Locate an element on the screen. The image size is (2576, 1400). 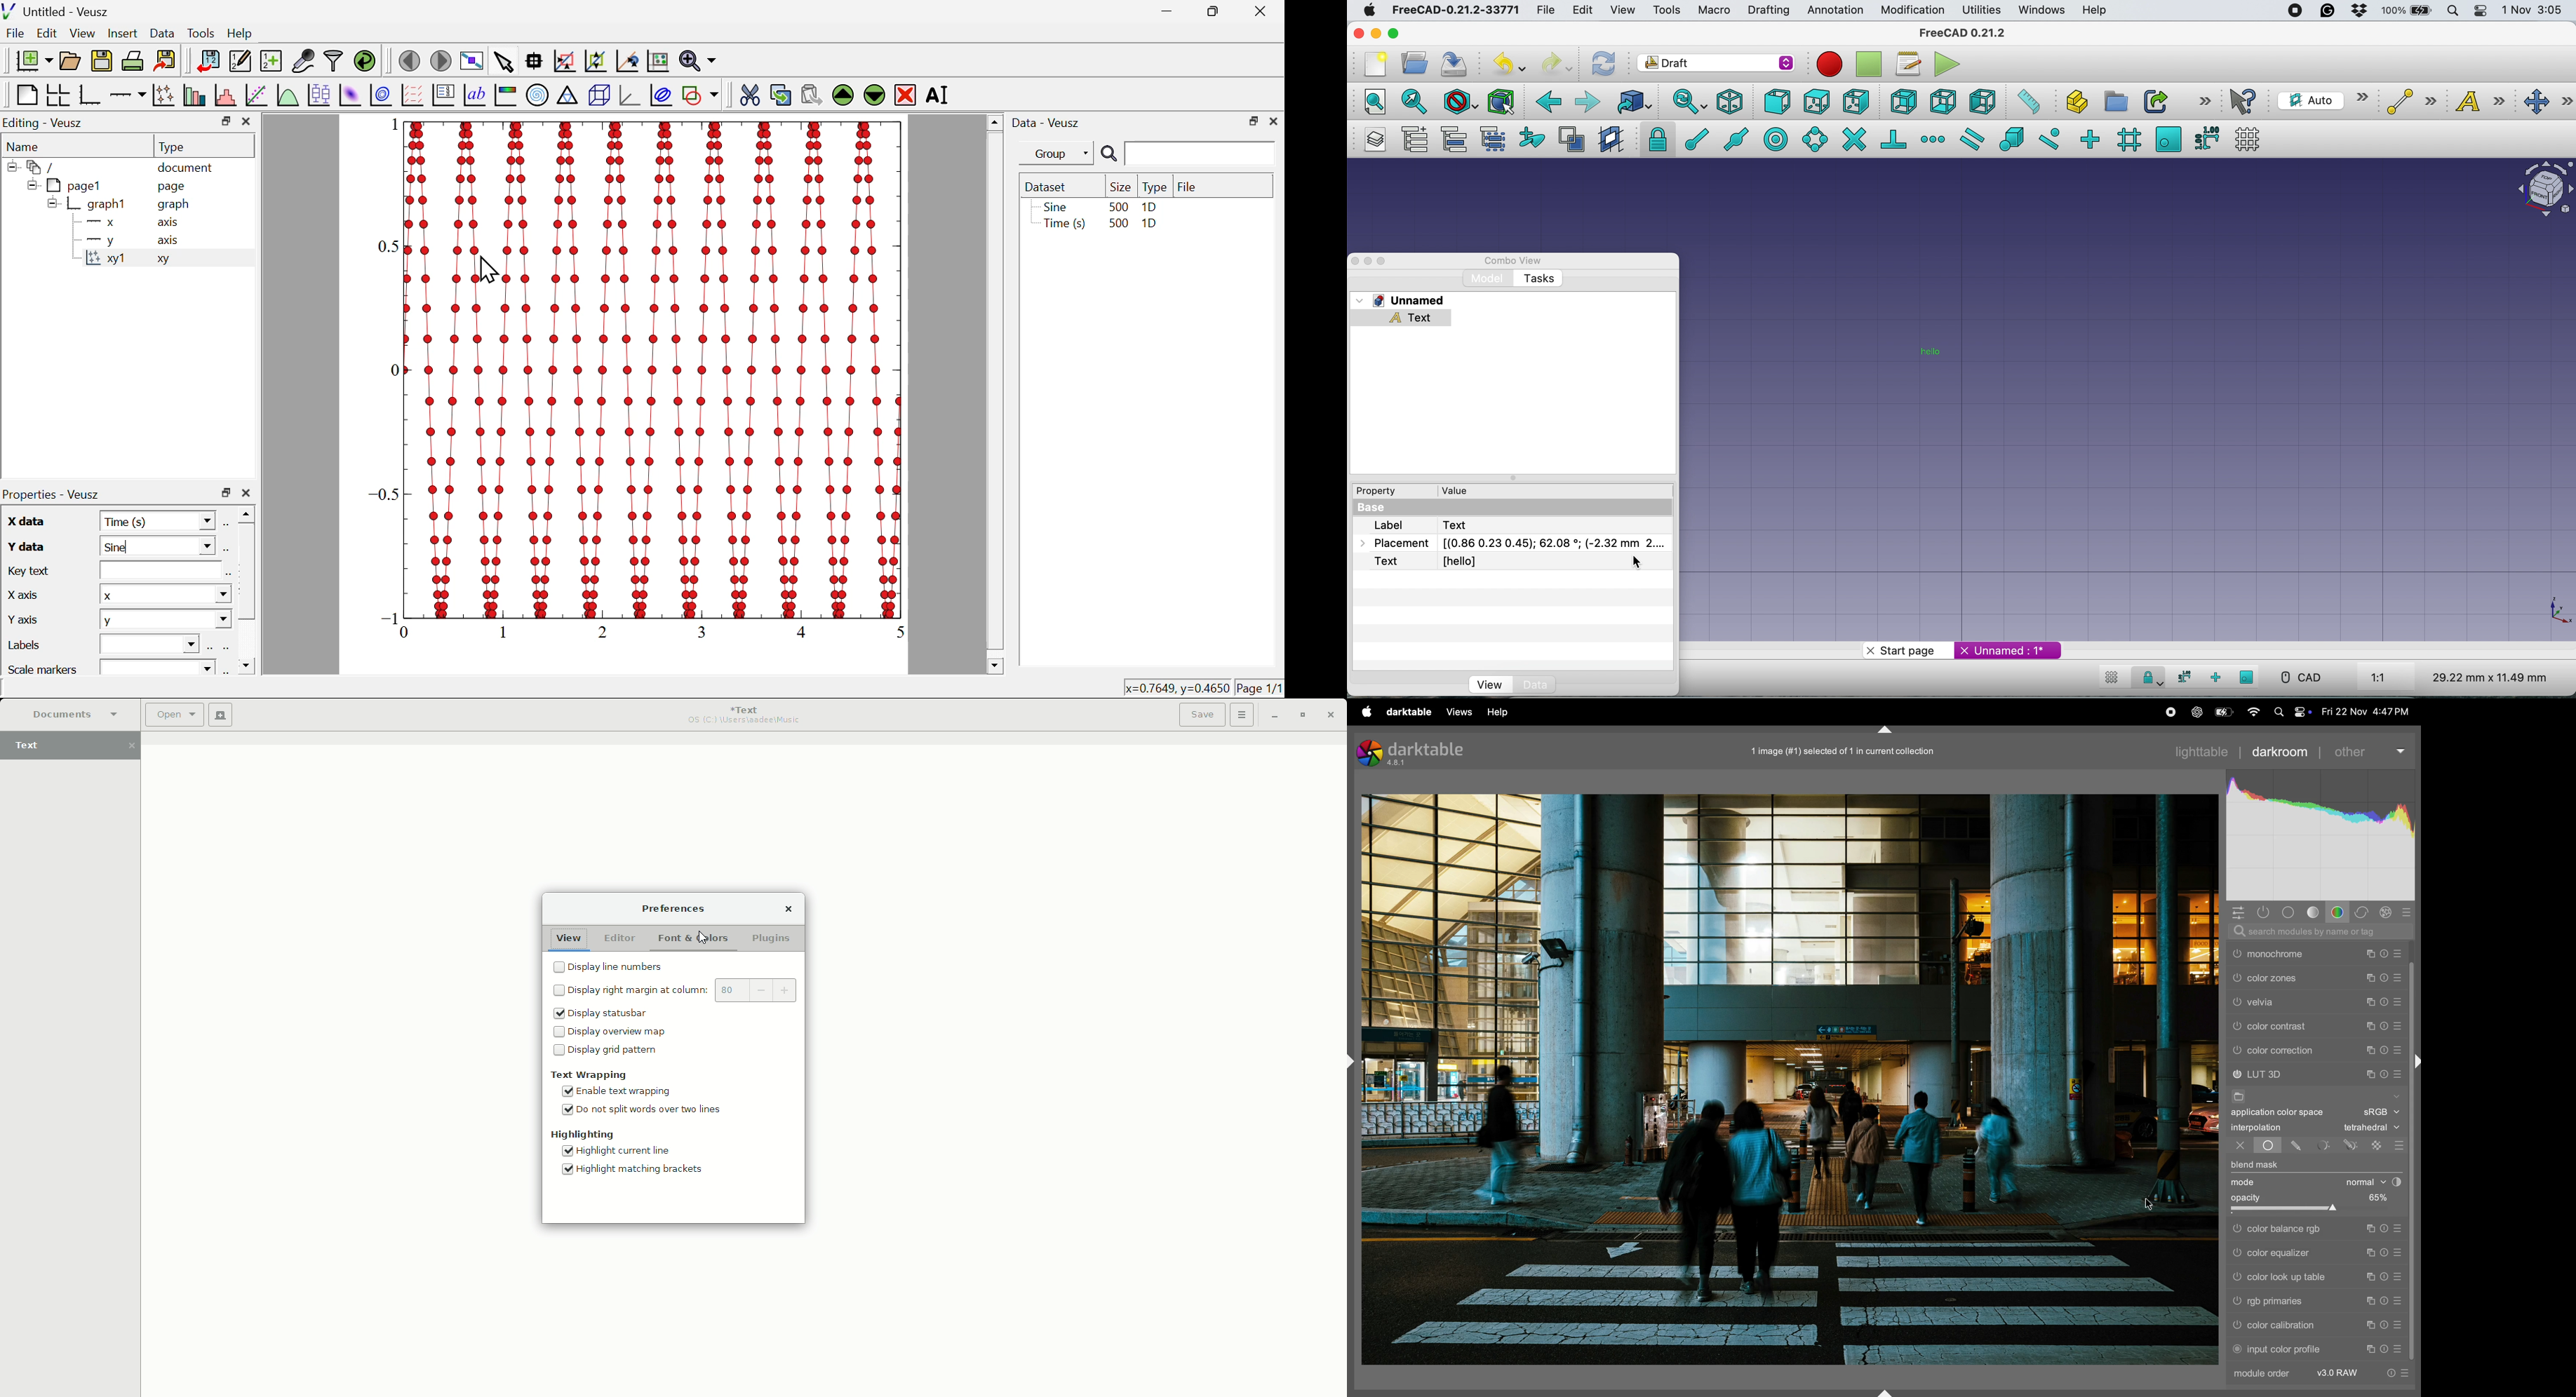
Close is located at coordinates (1331, 715).